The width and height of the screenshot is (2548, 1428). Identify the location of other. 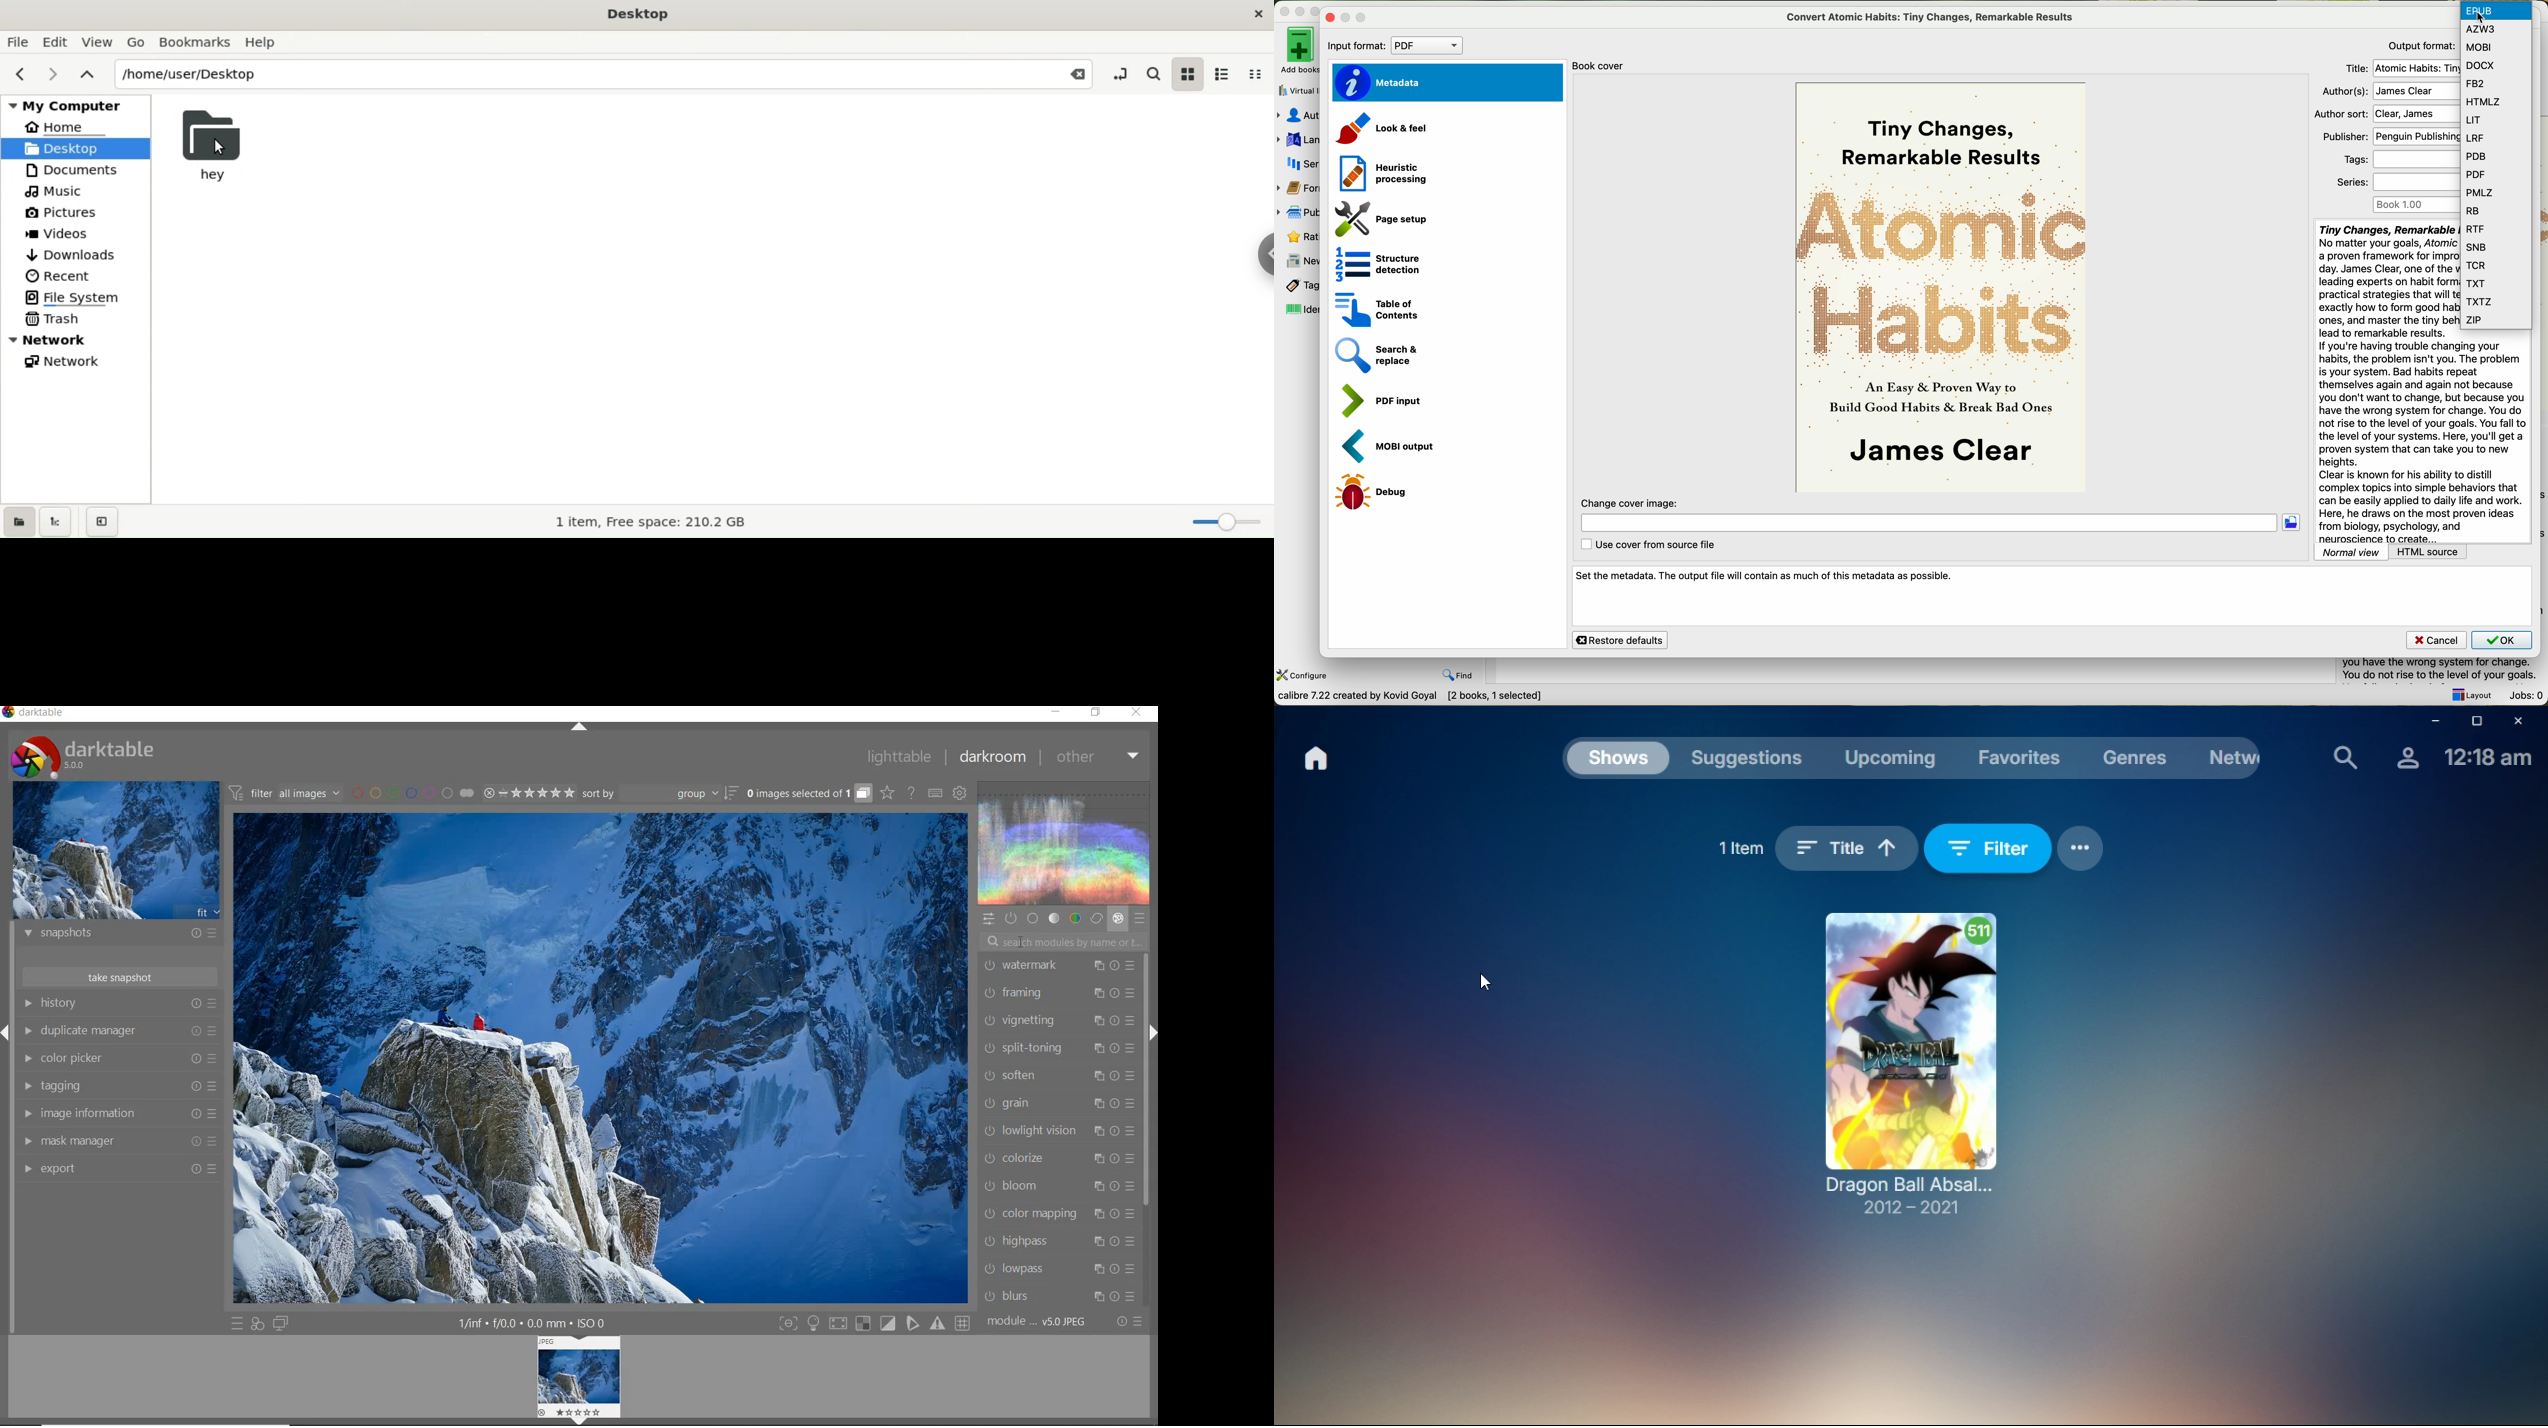
(1097, 757).